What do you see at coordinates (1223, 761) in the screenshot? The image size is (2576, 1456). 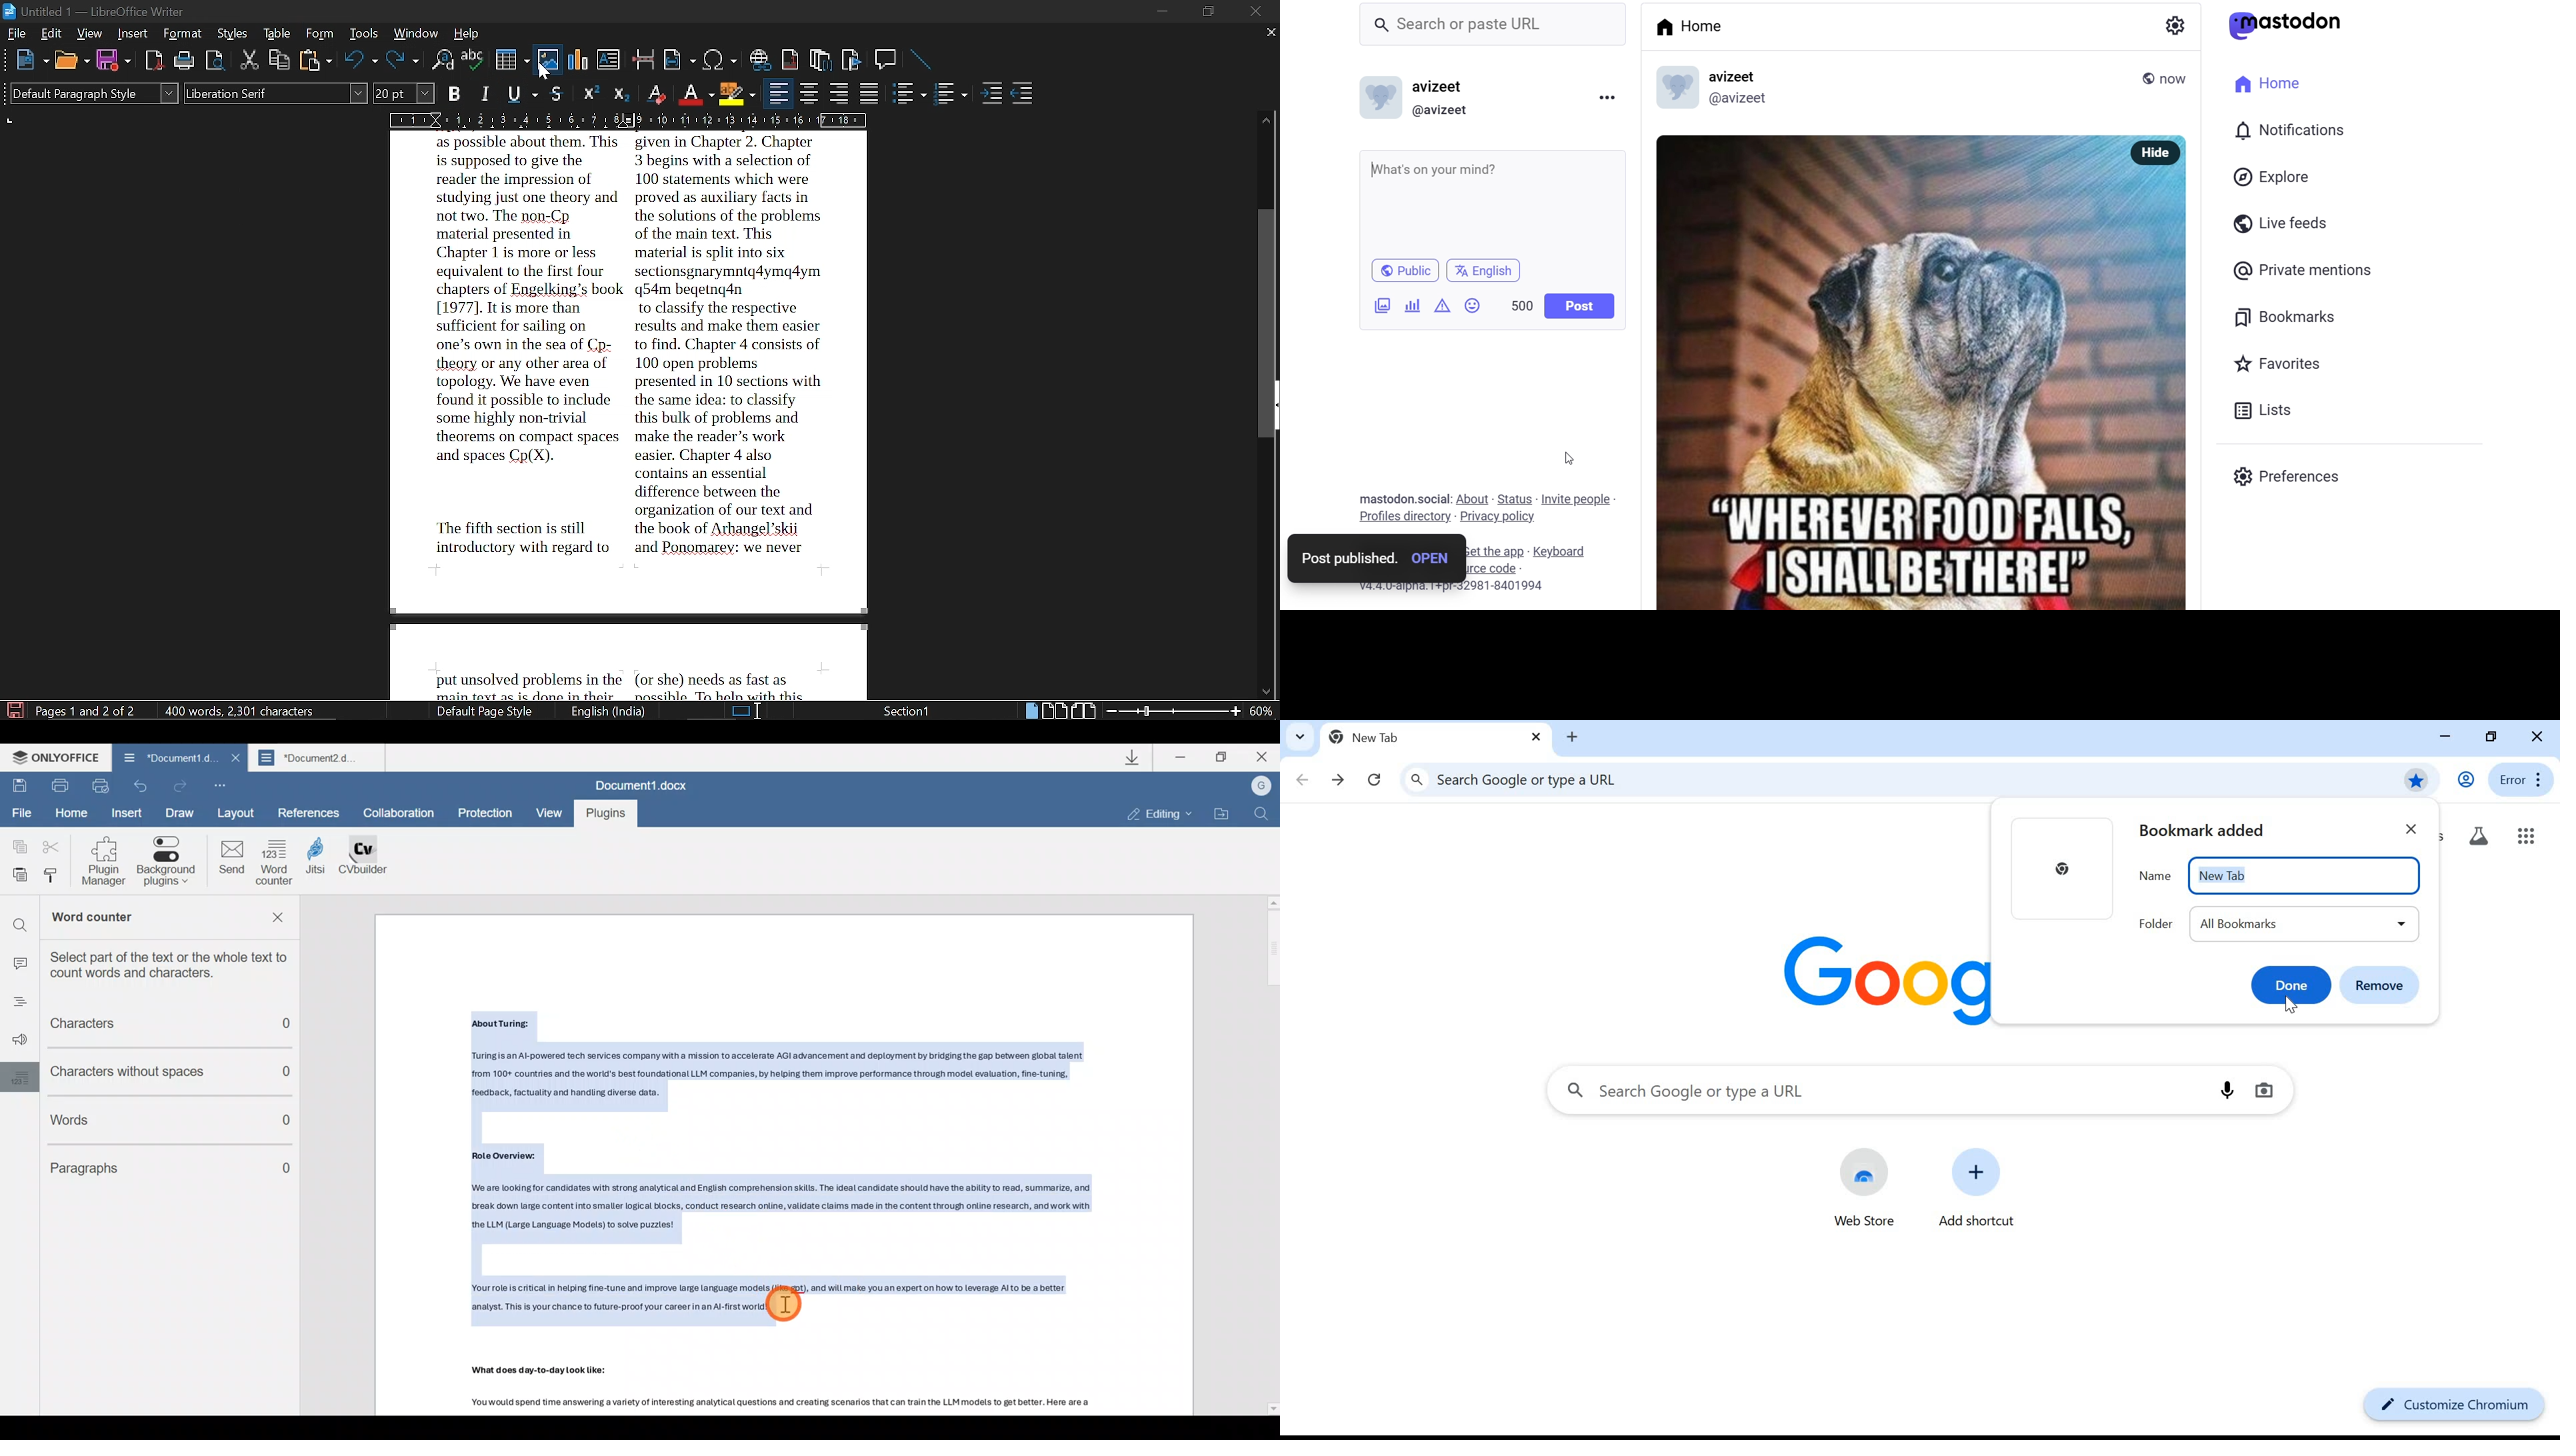 I see `Maximize` at bounding box center [1223, 761].